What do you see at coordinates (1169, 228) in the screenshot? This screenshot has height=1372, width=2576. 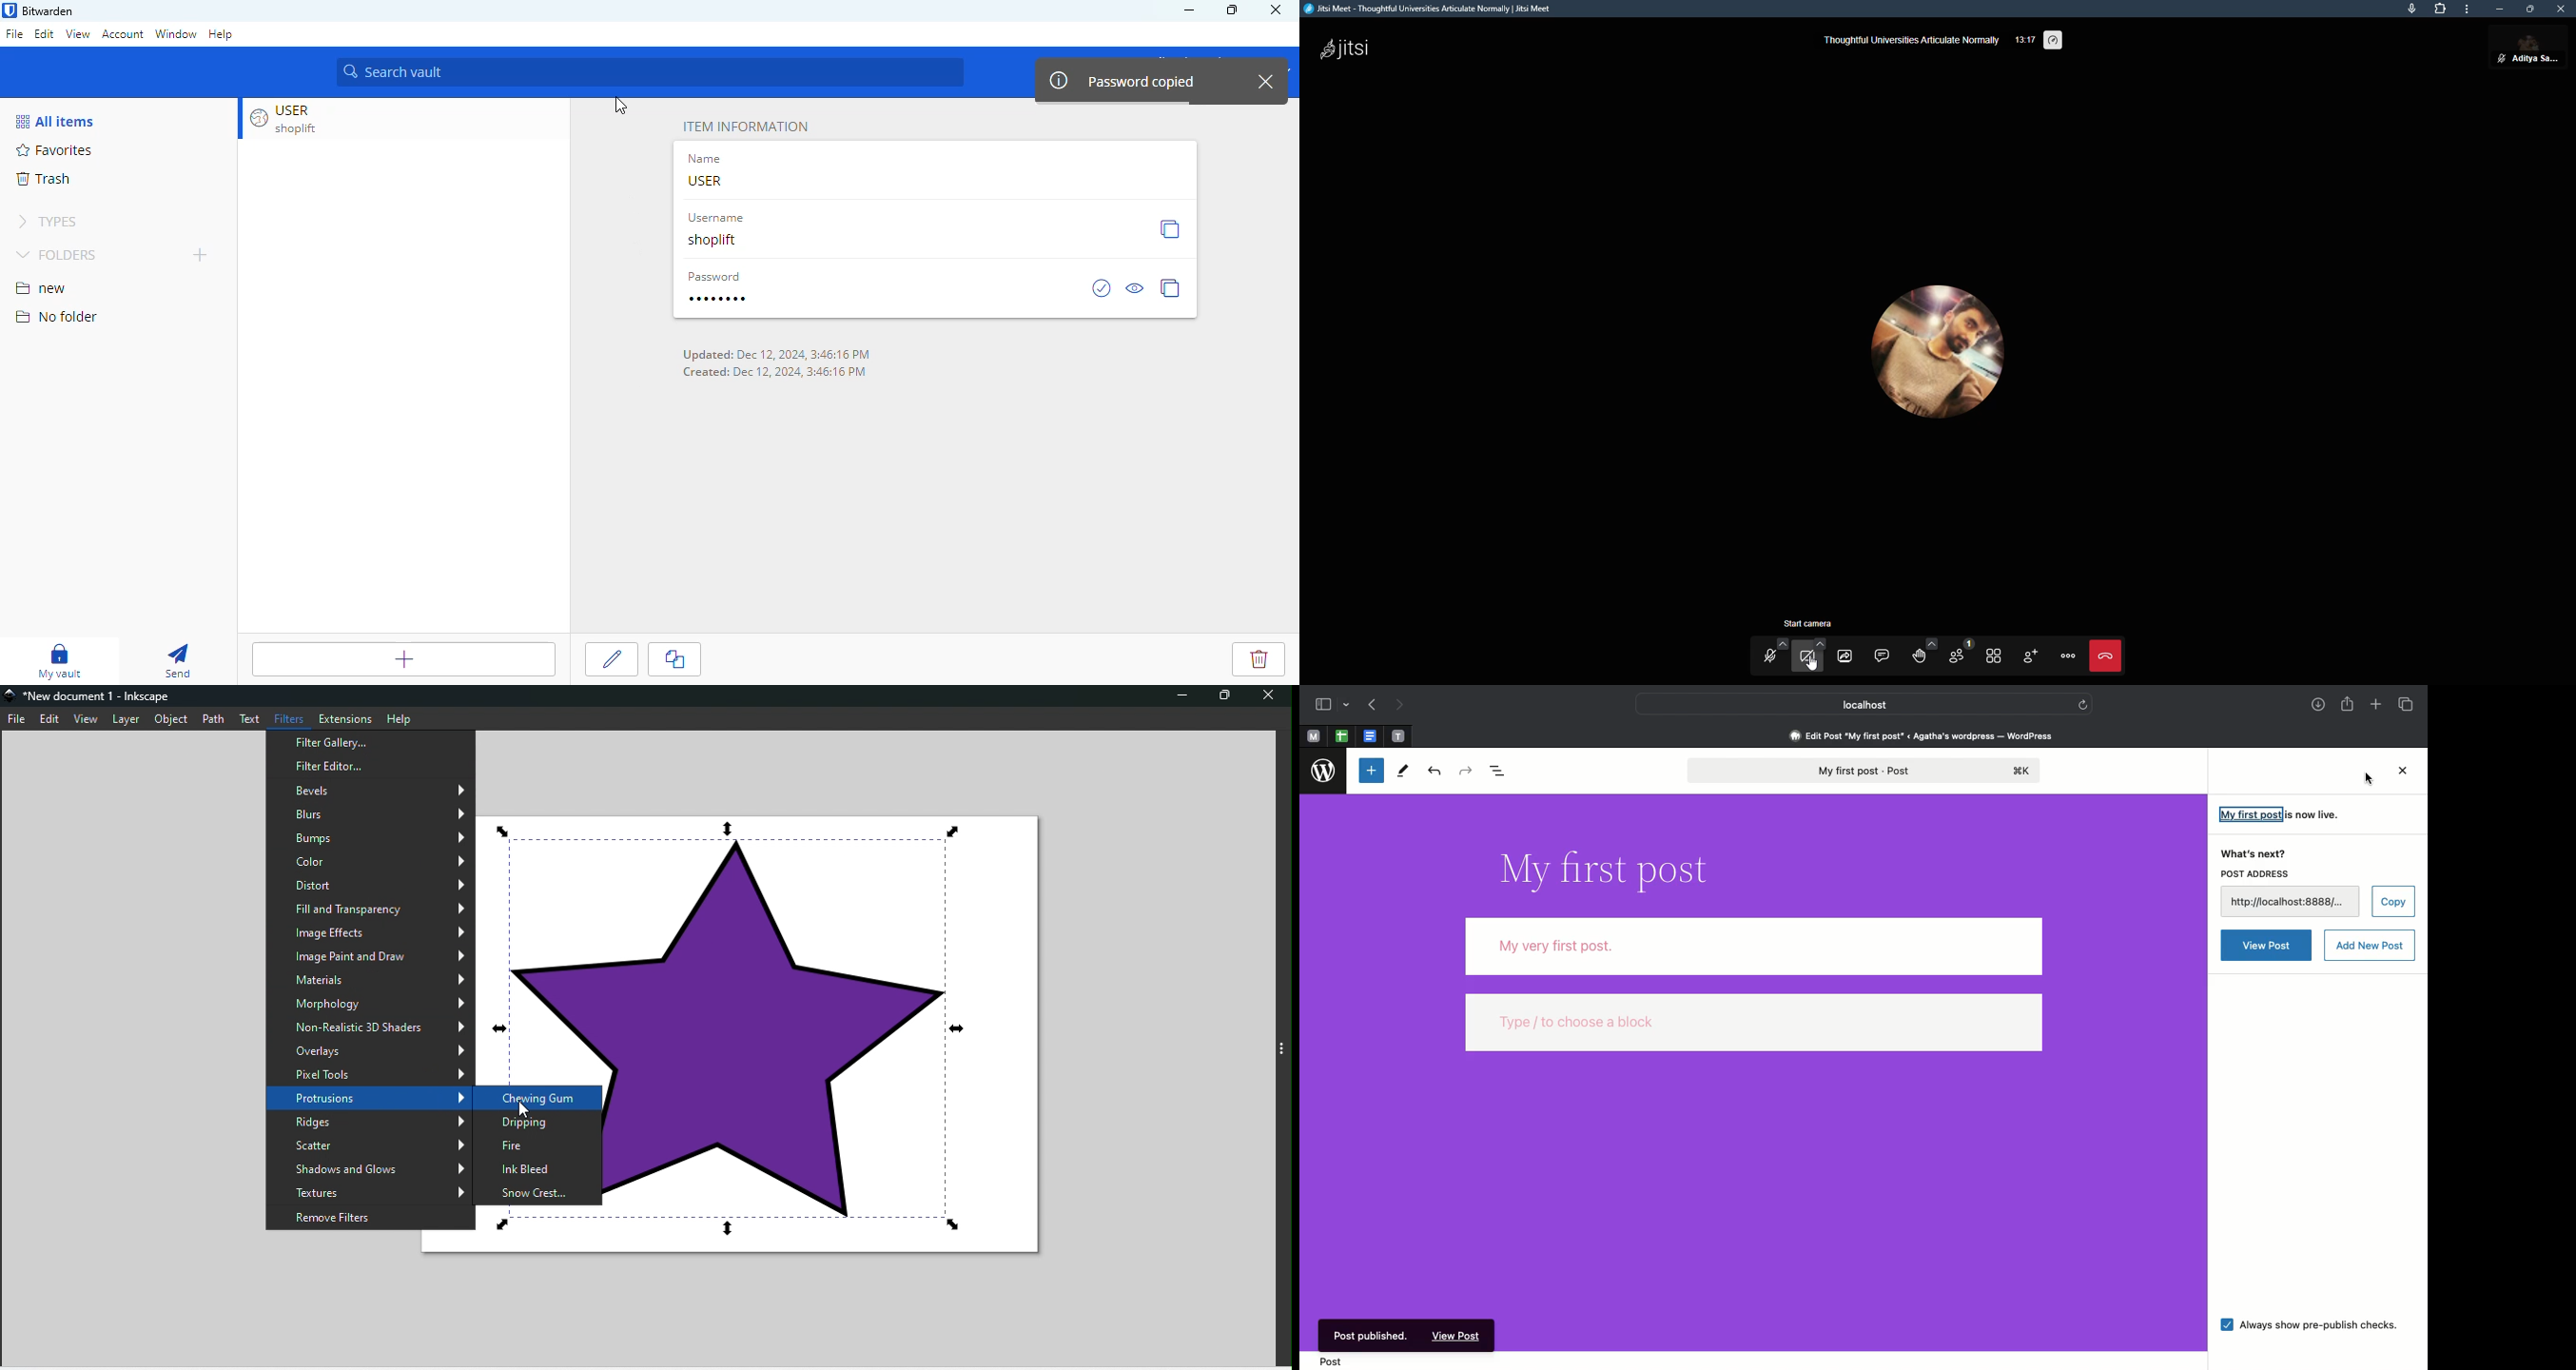 I see `copy username` at bounding box center [1169, 228].